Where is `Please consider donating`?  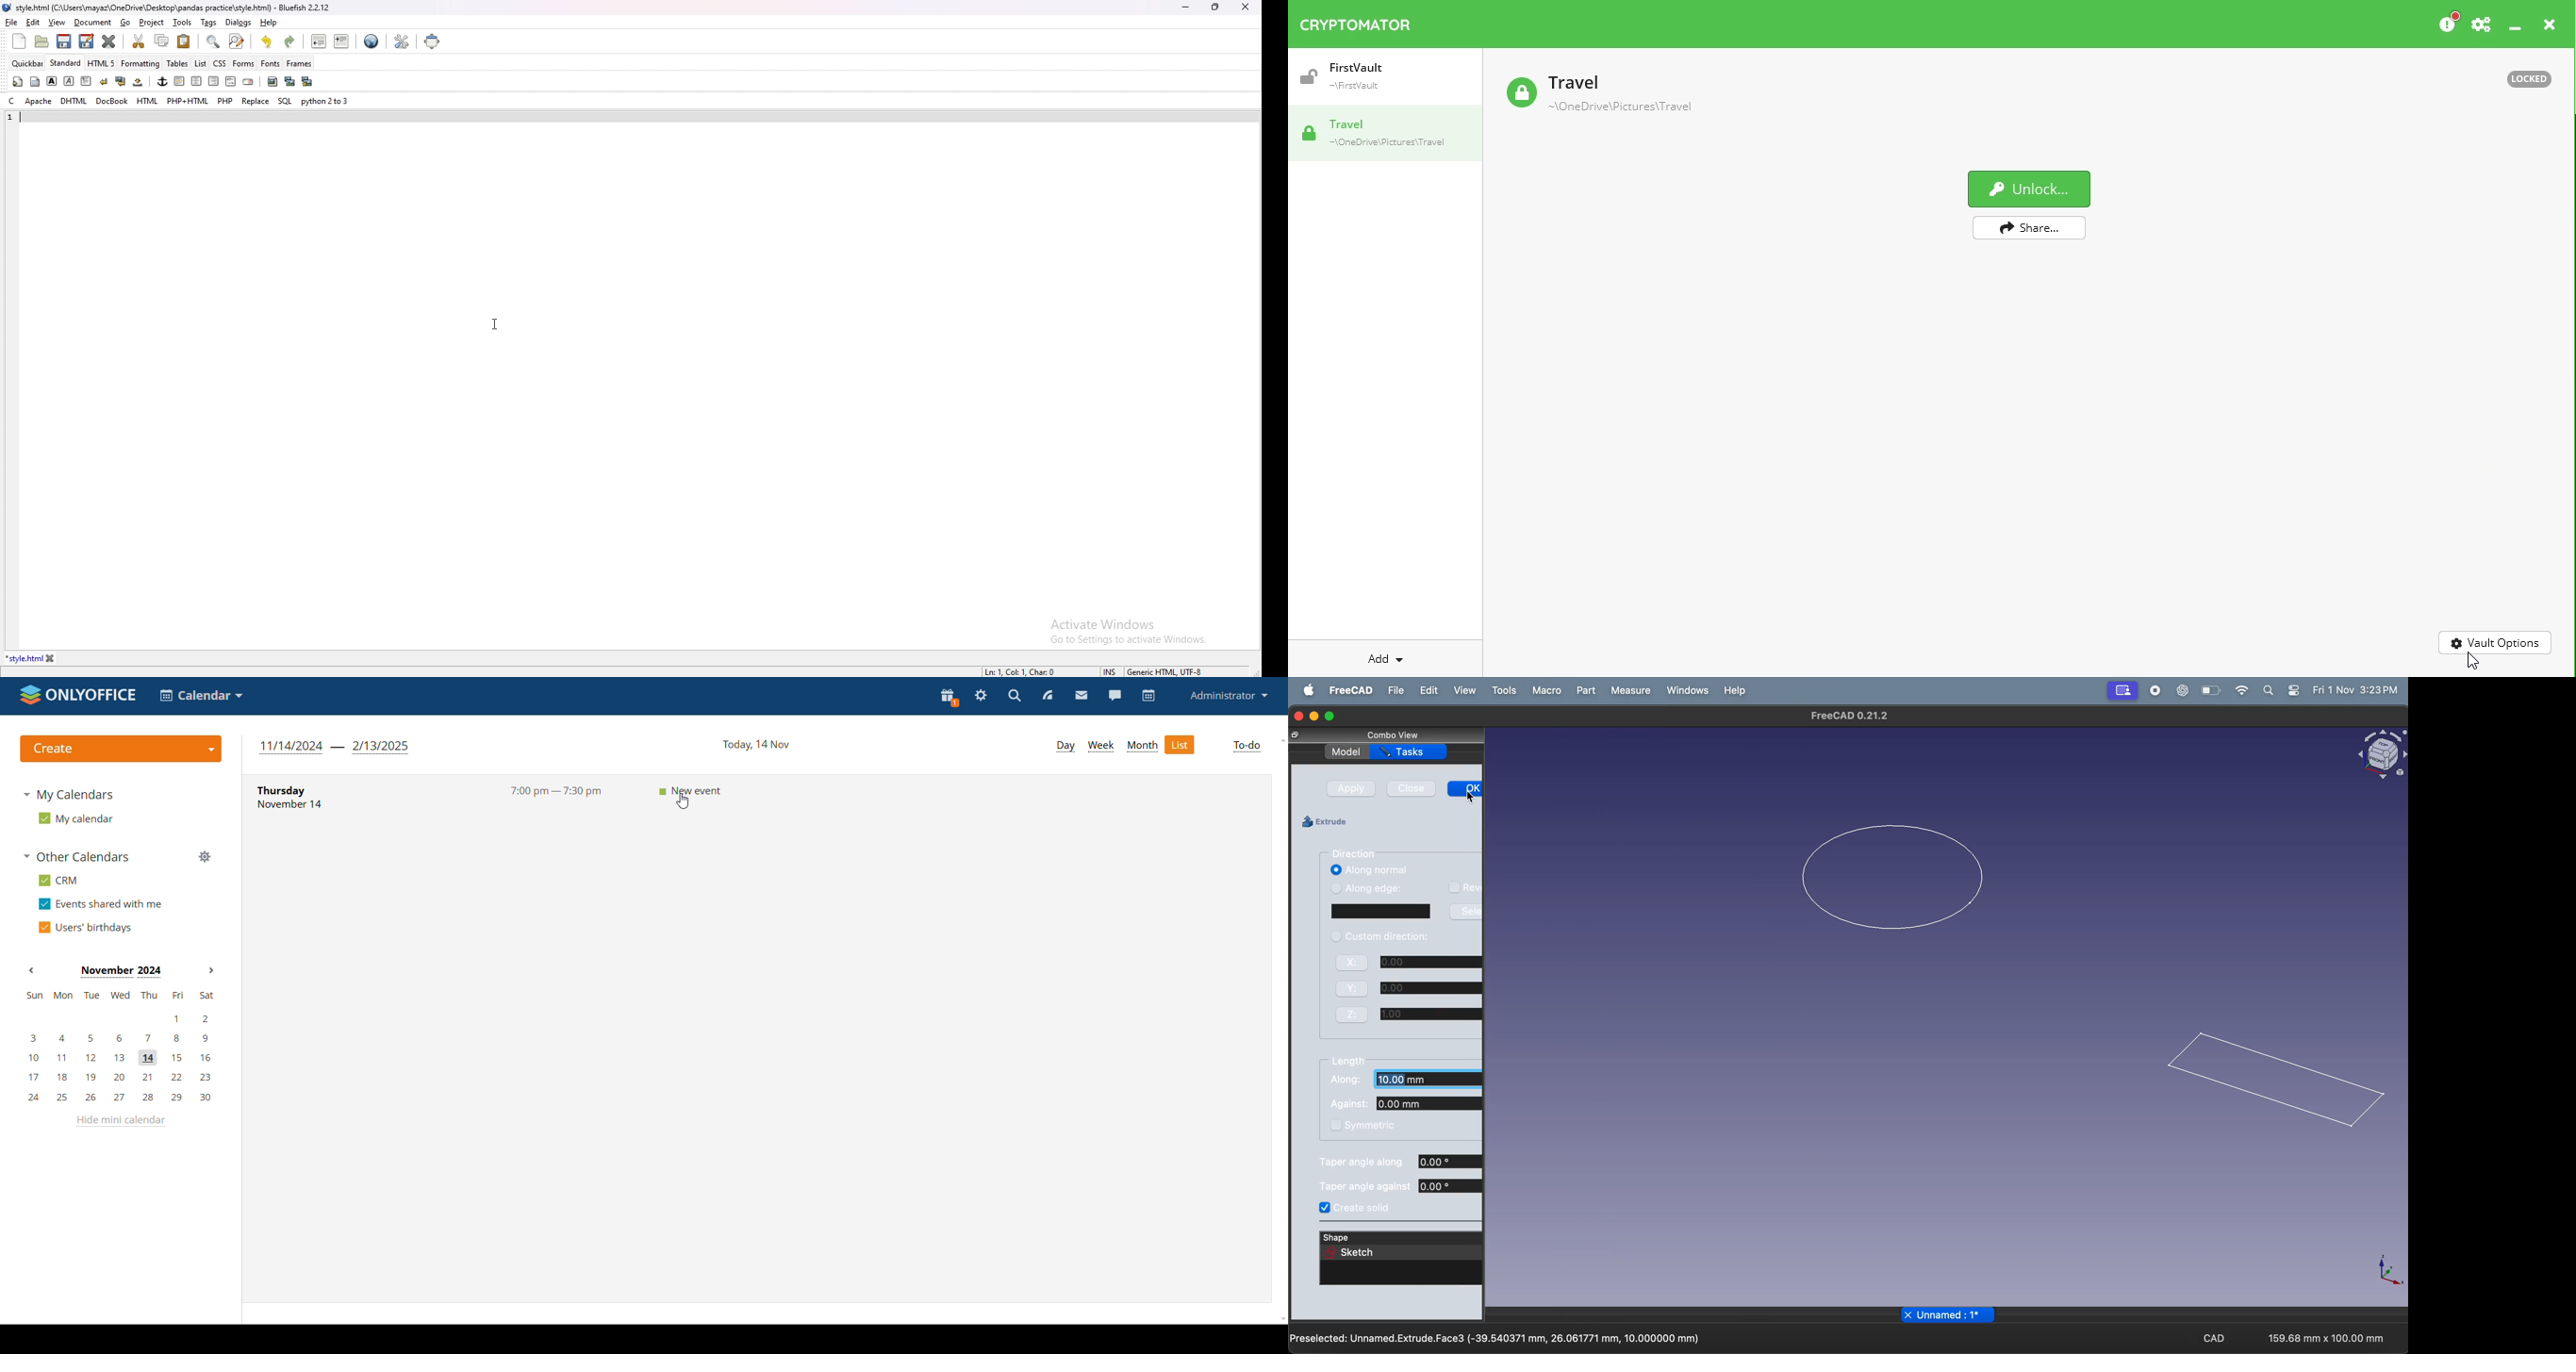
Please consider donating is located at coordinates (2442, 23).